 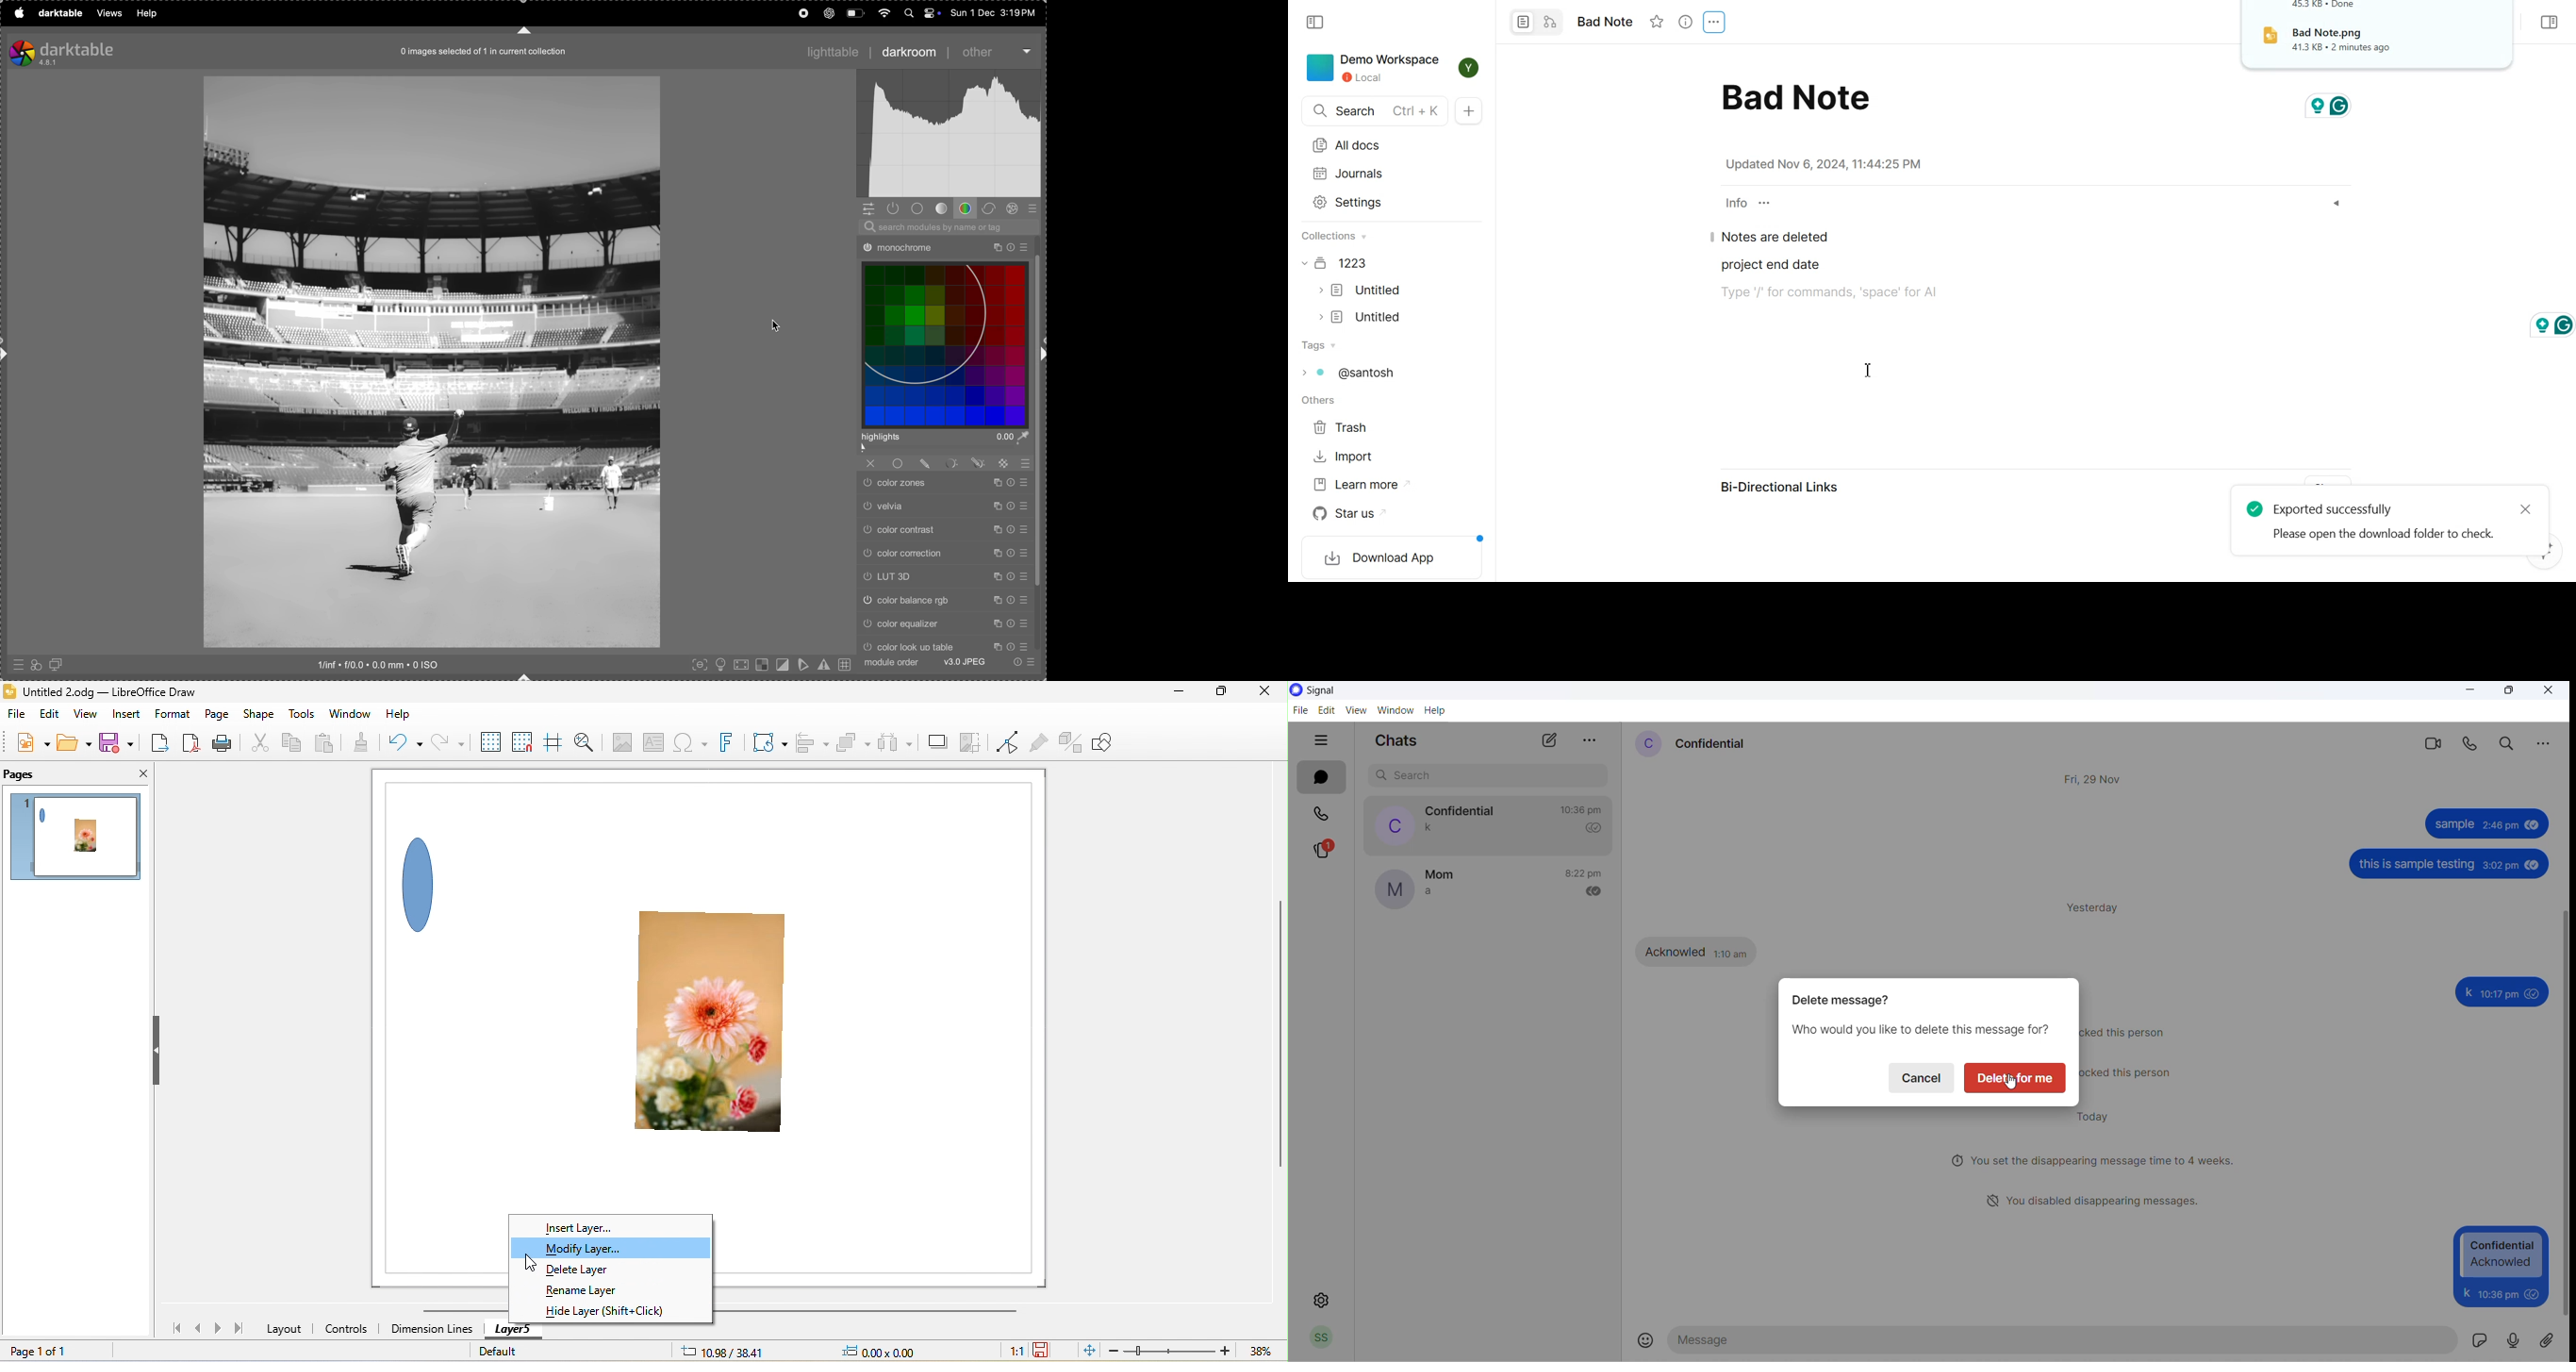 What do you see at coordinates (697, 665) in the screenshot?
I see `toggle peak focusing mode` at bounding box center [697, 665].